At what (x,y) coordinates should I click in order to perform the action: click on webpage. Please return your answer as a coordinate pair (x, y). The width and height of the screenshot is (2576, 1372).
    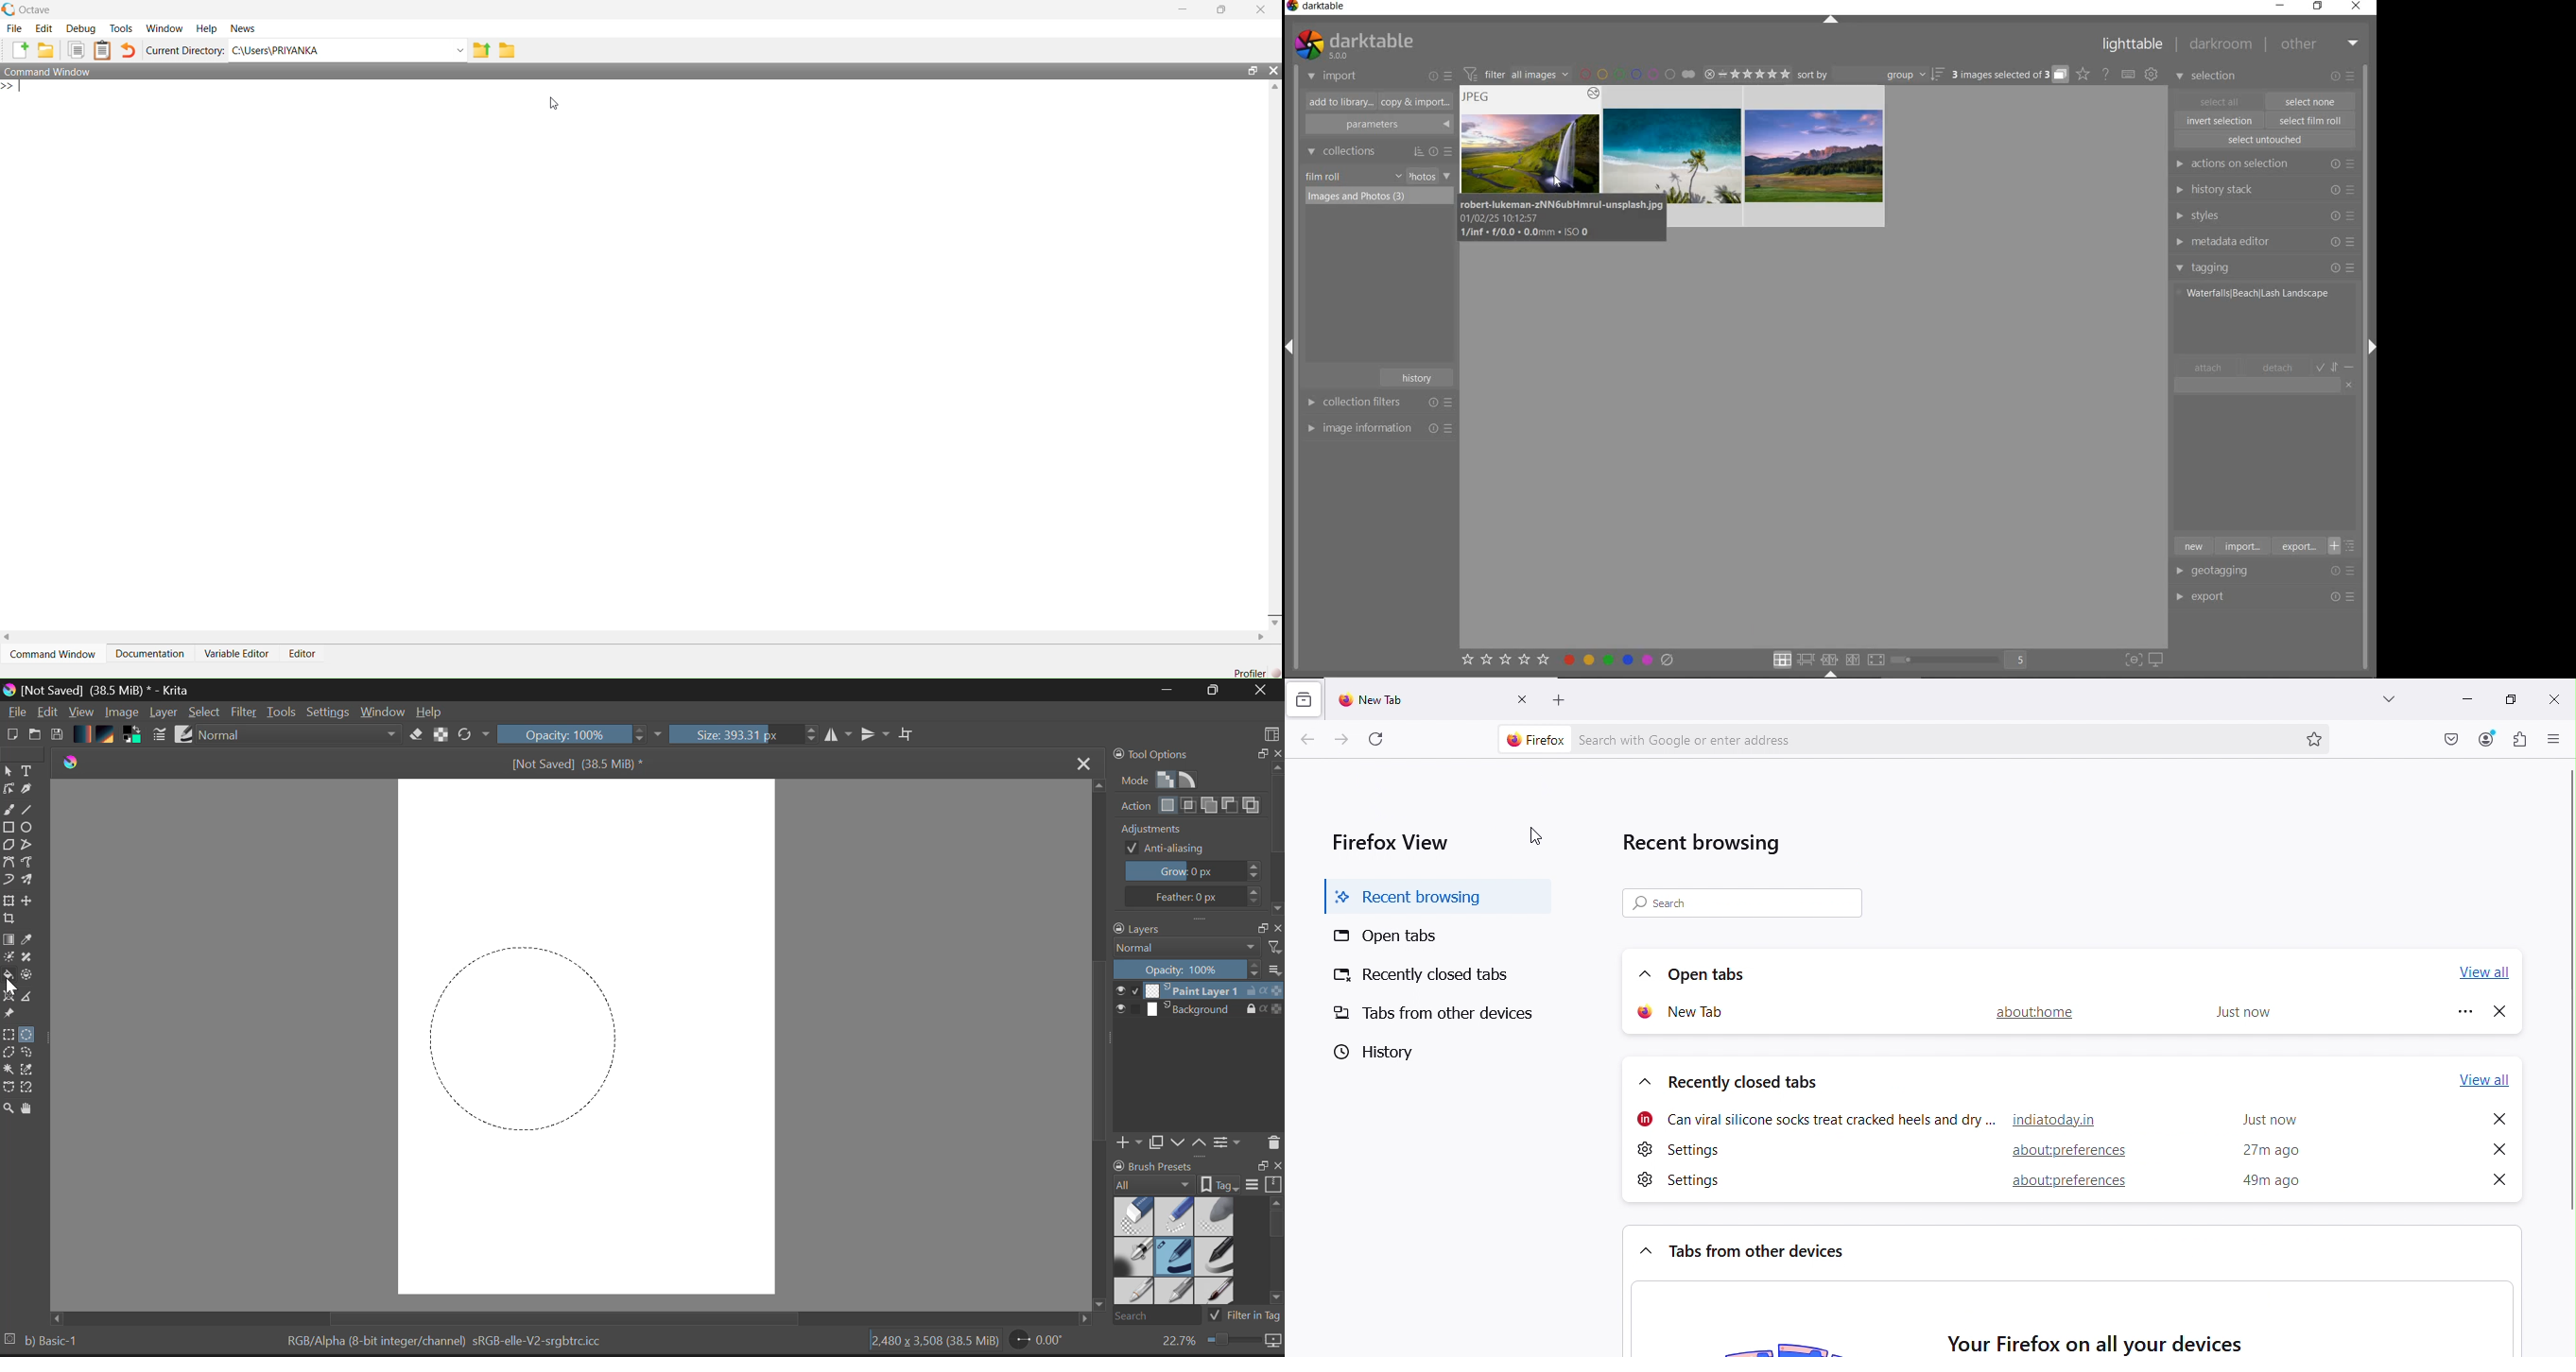
    Looking at the image, I should click on (1799, 1121).